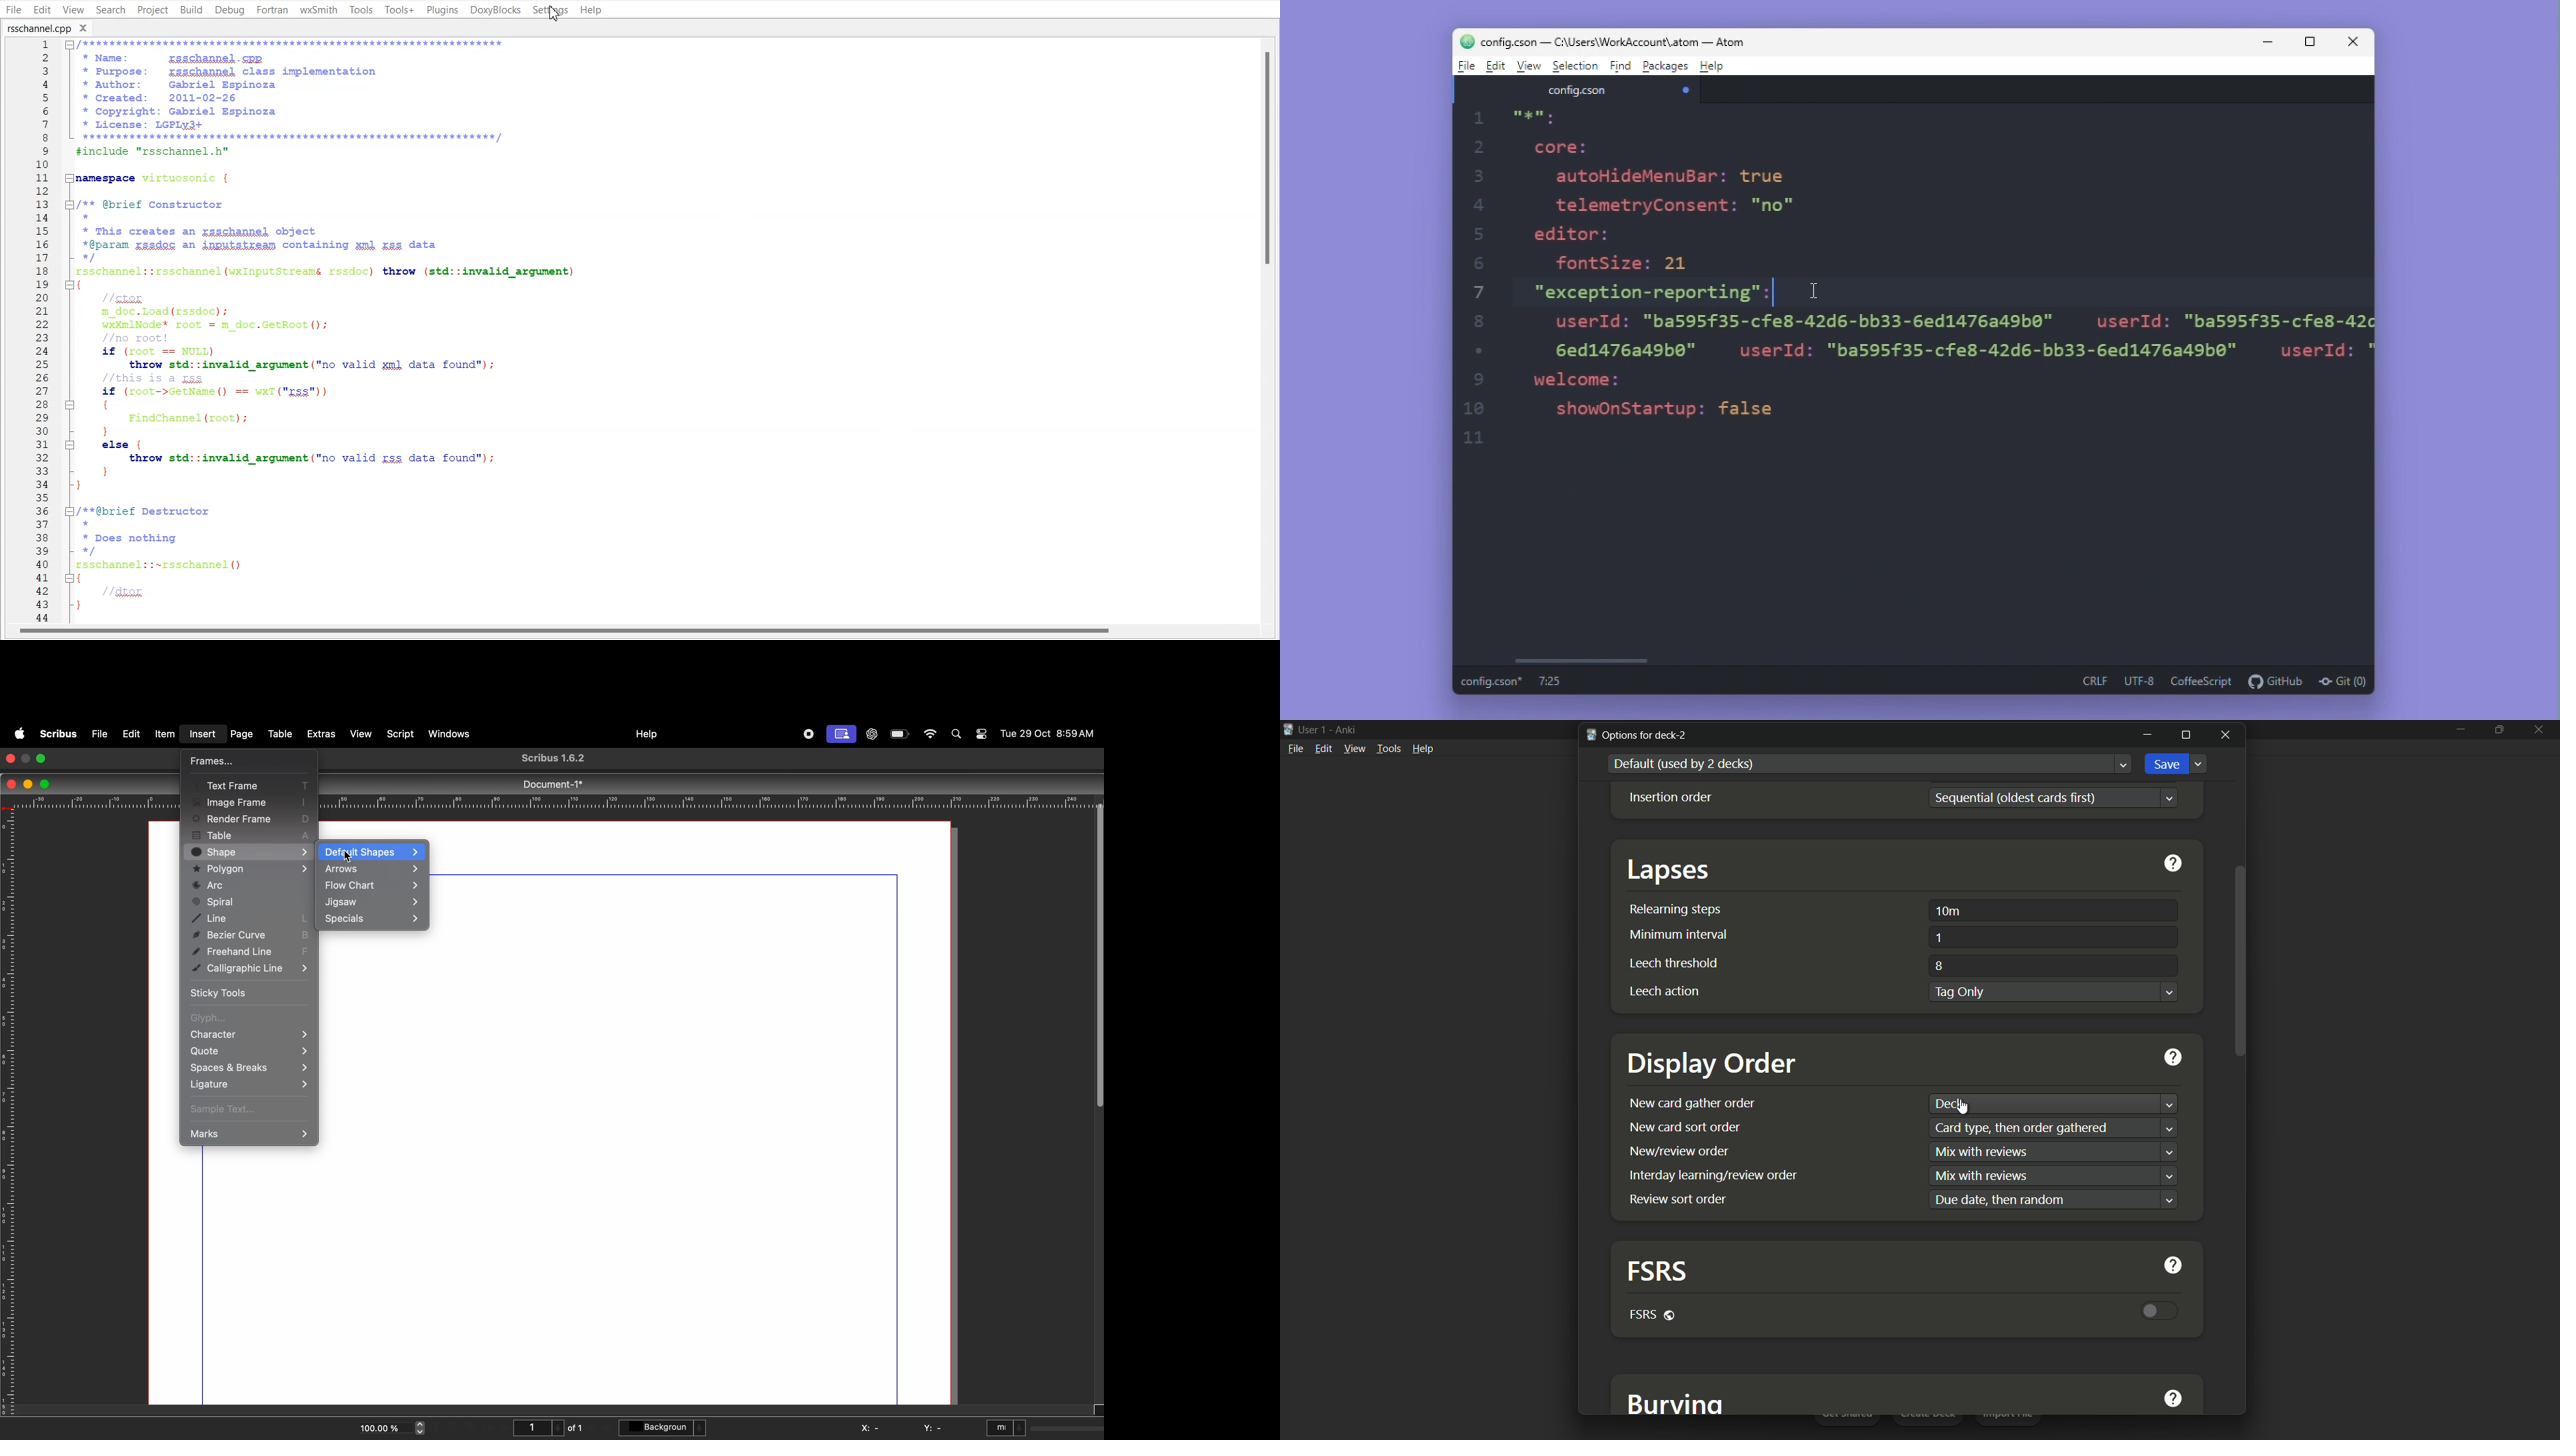 The width and height of the screenshot is (2576, 1456). Describe the element at coordinates (808, 734) in the screenshot. I see `record` at that location.